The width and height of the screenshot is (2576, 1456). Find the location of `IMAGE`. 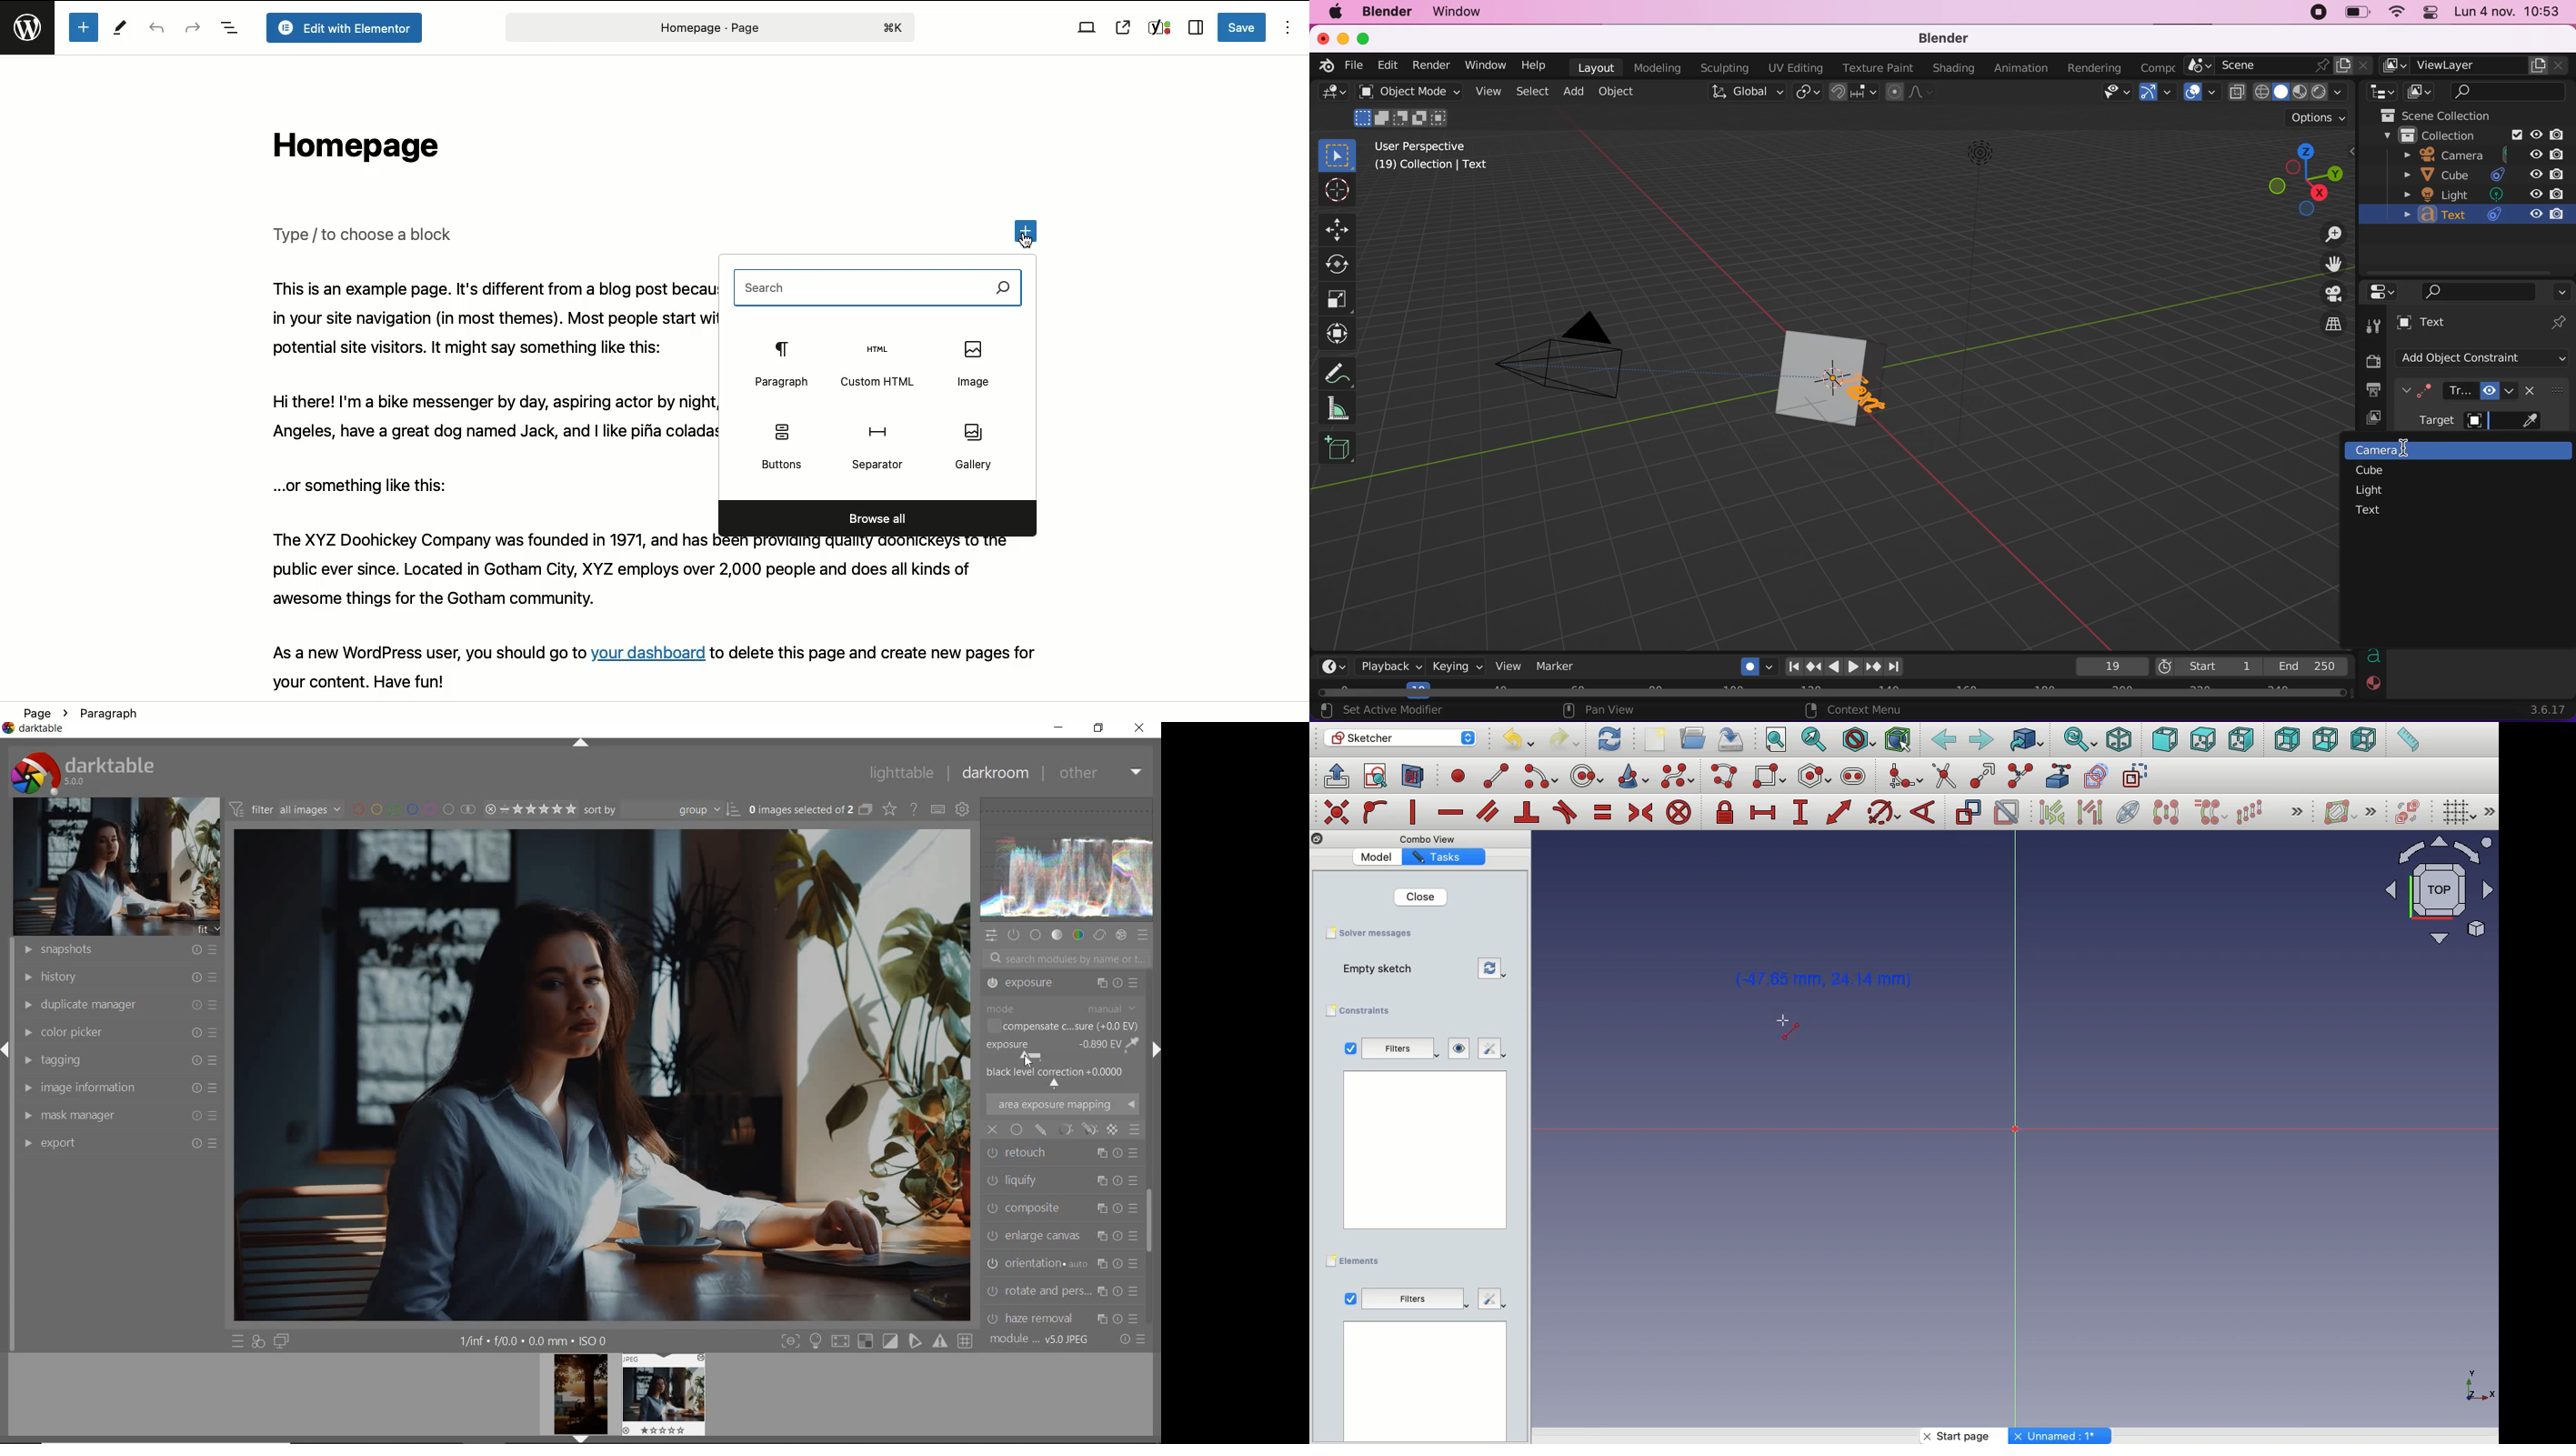

IMAGE is located at coordinates (113, 866).